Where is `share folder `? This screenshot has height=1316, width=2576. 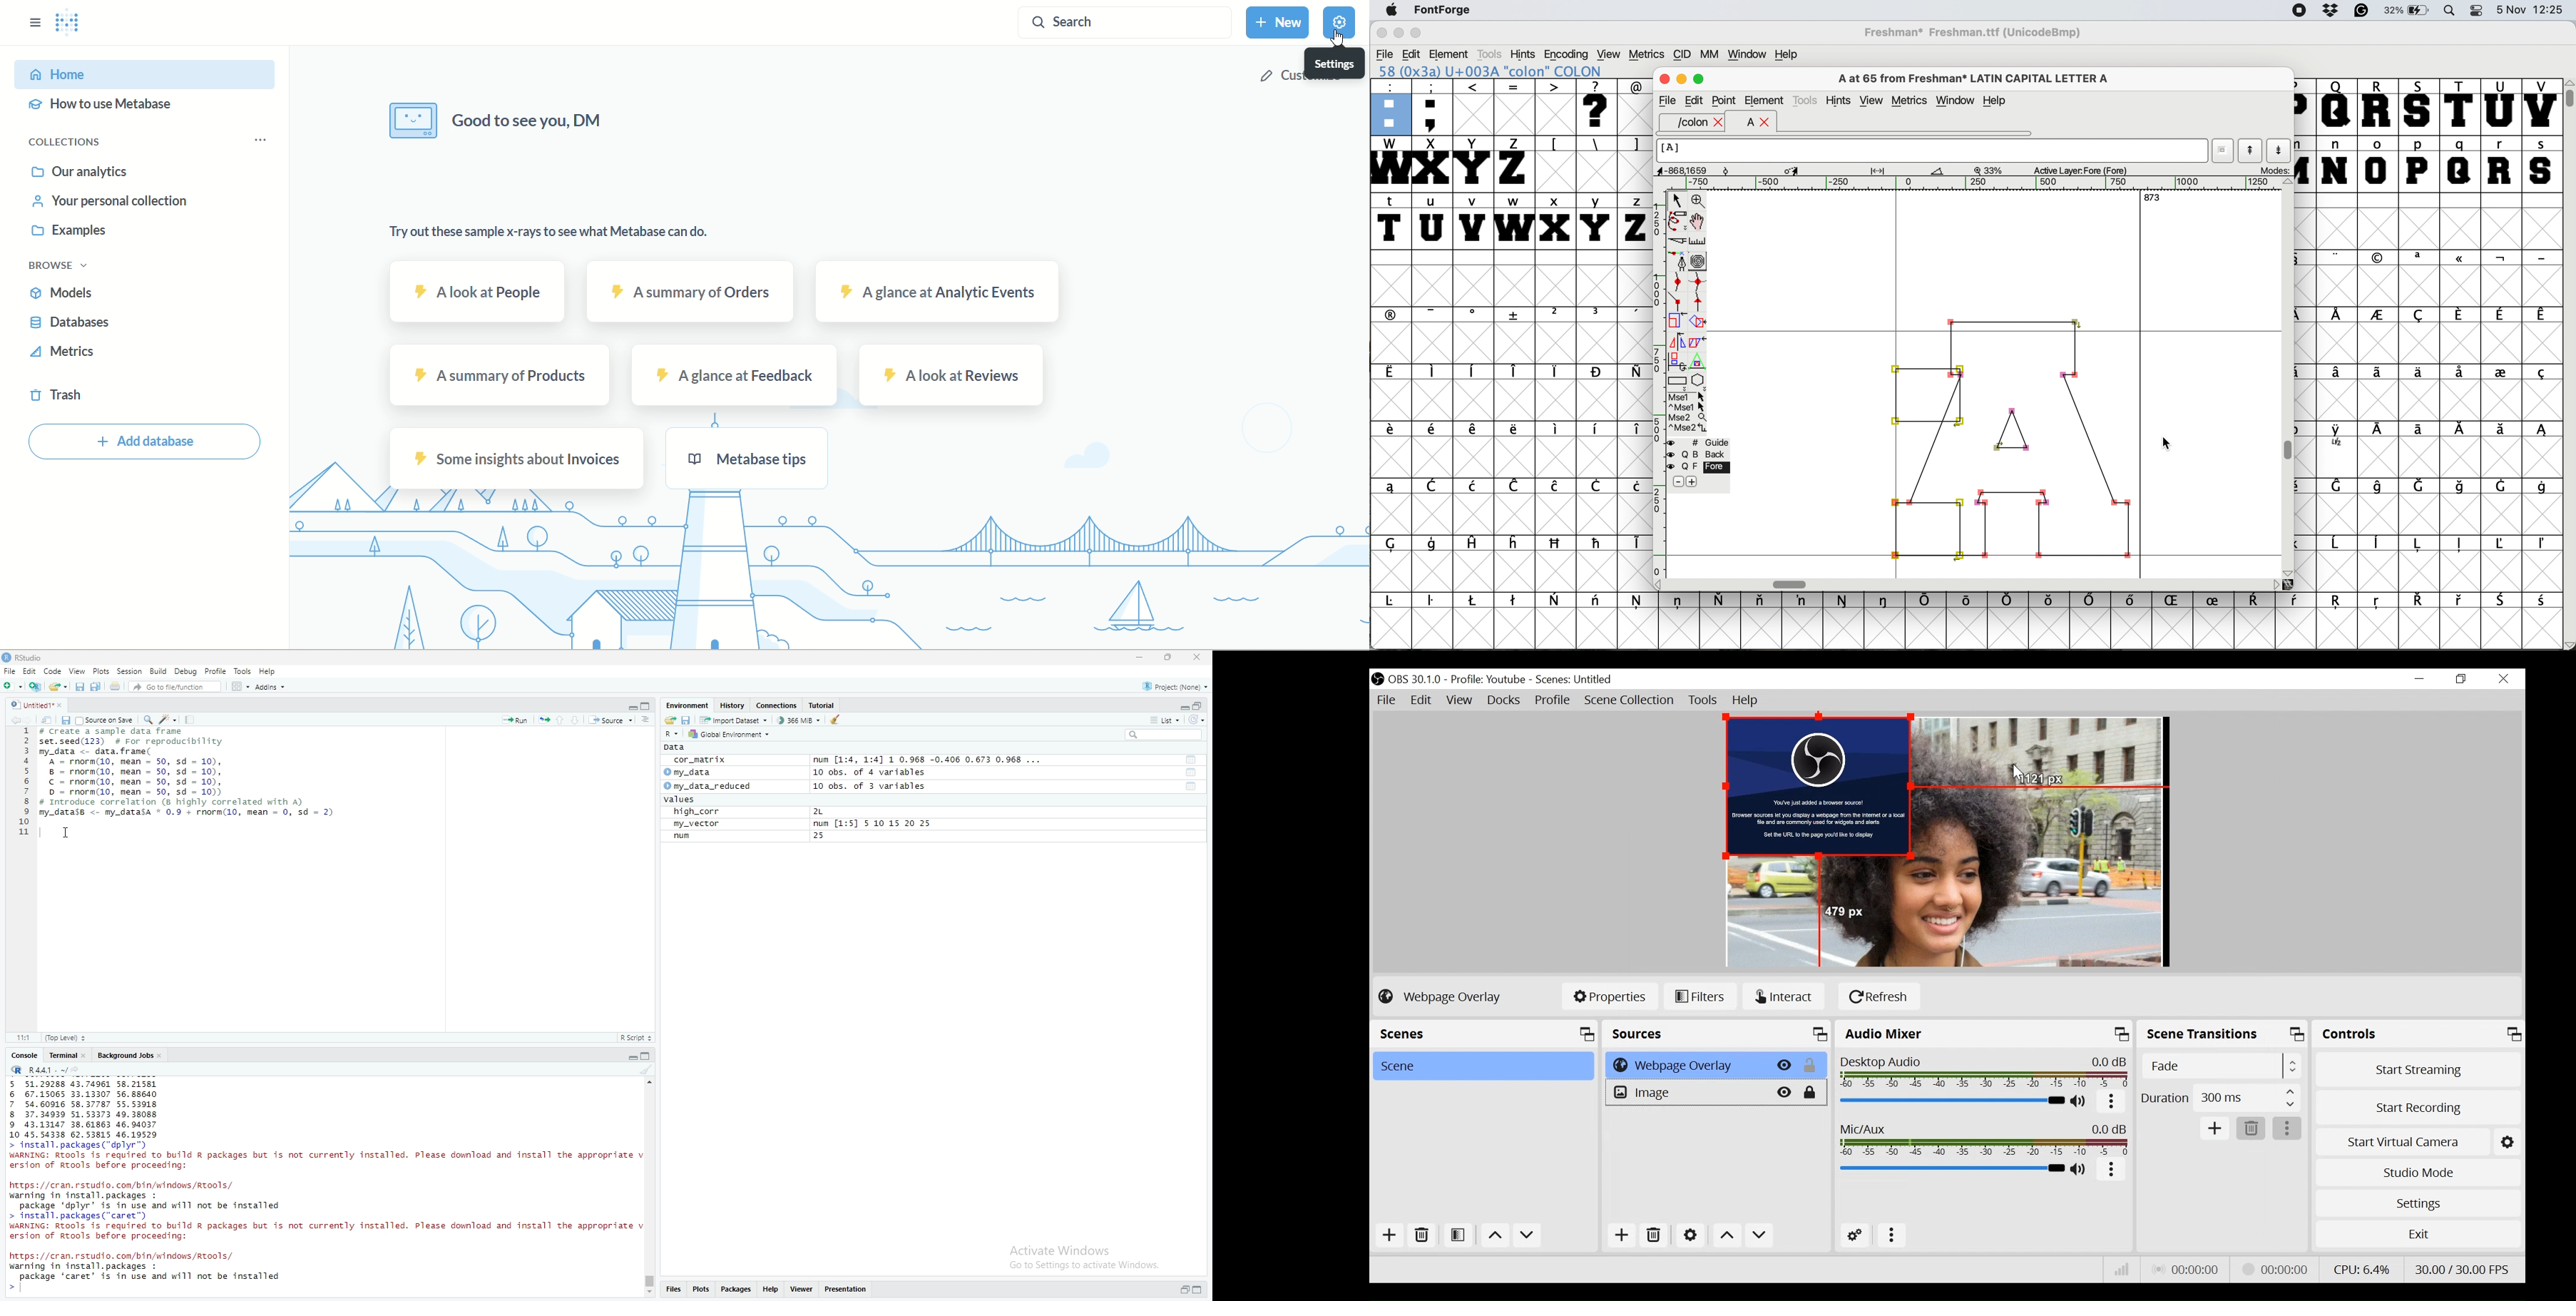
share folder  is located at coordinates (59, 686).